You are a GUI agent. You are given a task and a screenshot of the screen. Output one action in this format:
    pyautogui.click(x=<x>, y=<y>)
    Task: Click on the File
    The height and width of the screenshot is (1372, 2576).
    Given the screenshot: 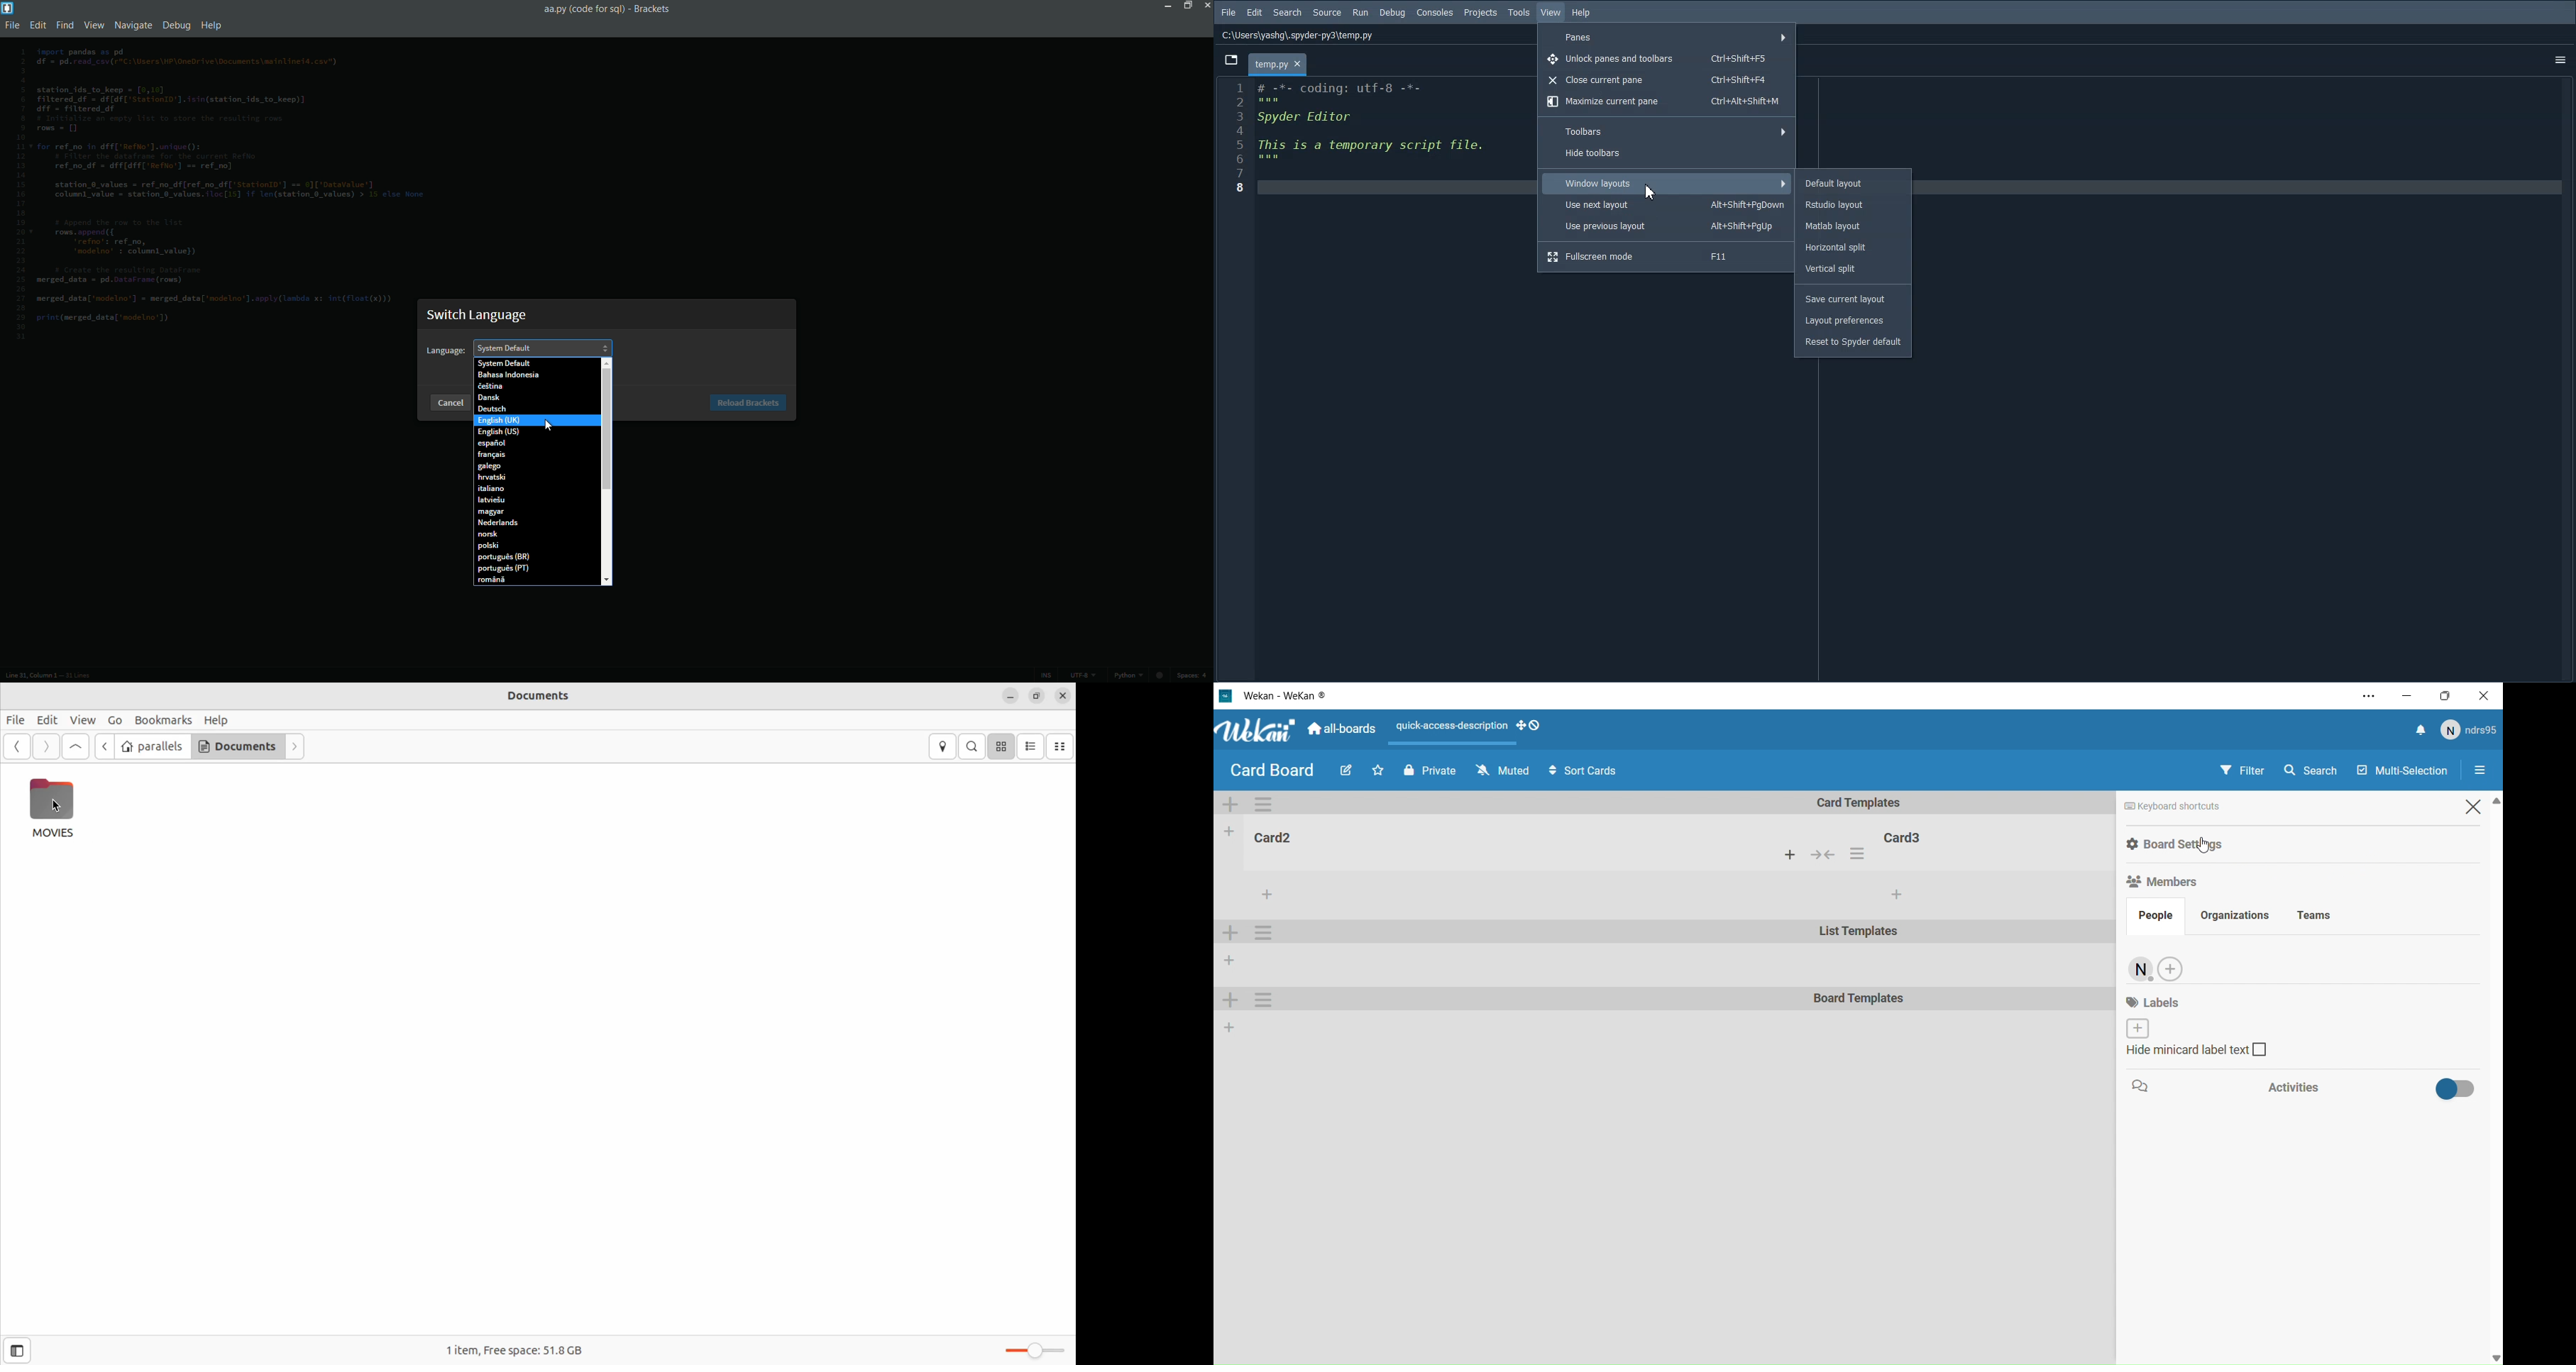 What is the action you would take?
    pyautogui.click(x=1228, y=13)
    